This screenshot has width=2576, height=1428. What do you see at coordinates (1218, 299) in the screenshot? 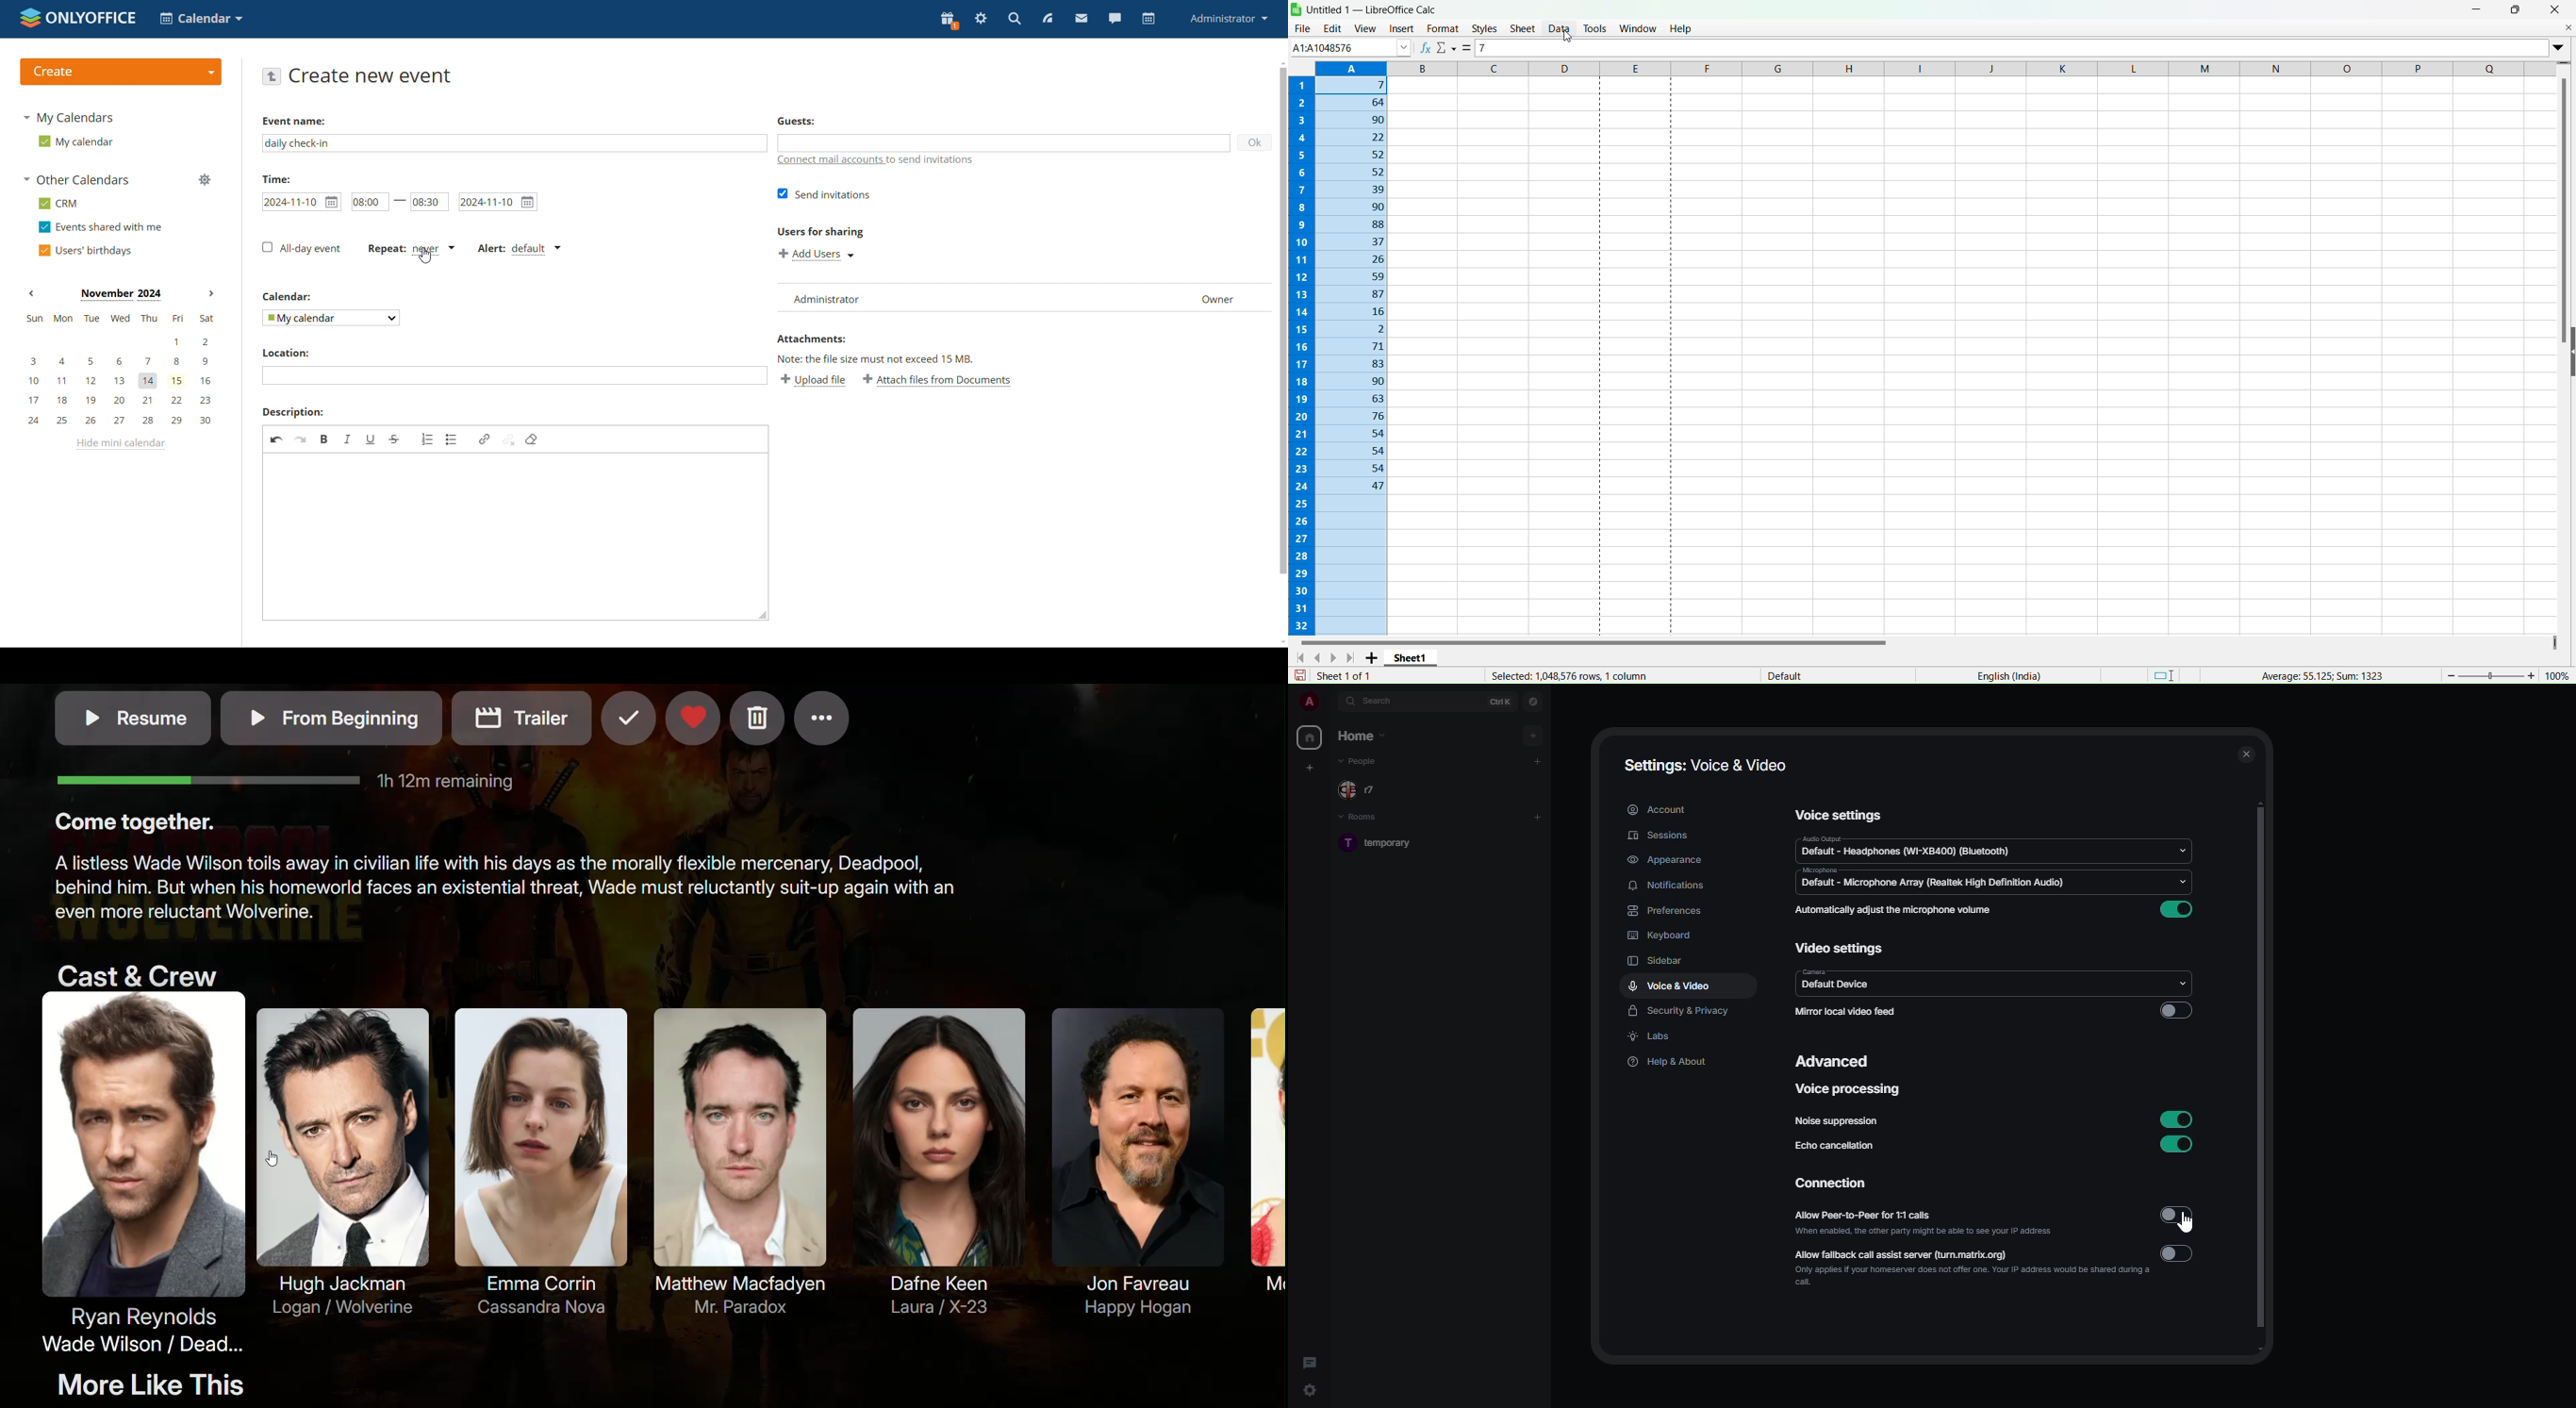
I see `owner` at bounding box center [1218, 299].